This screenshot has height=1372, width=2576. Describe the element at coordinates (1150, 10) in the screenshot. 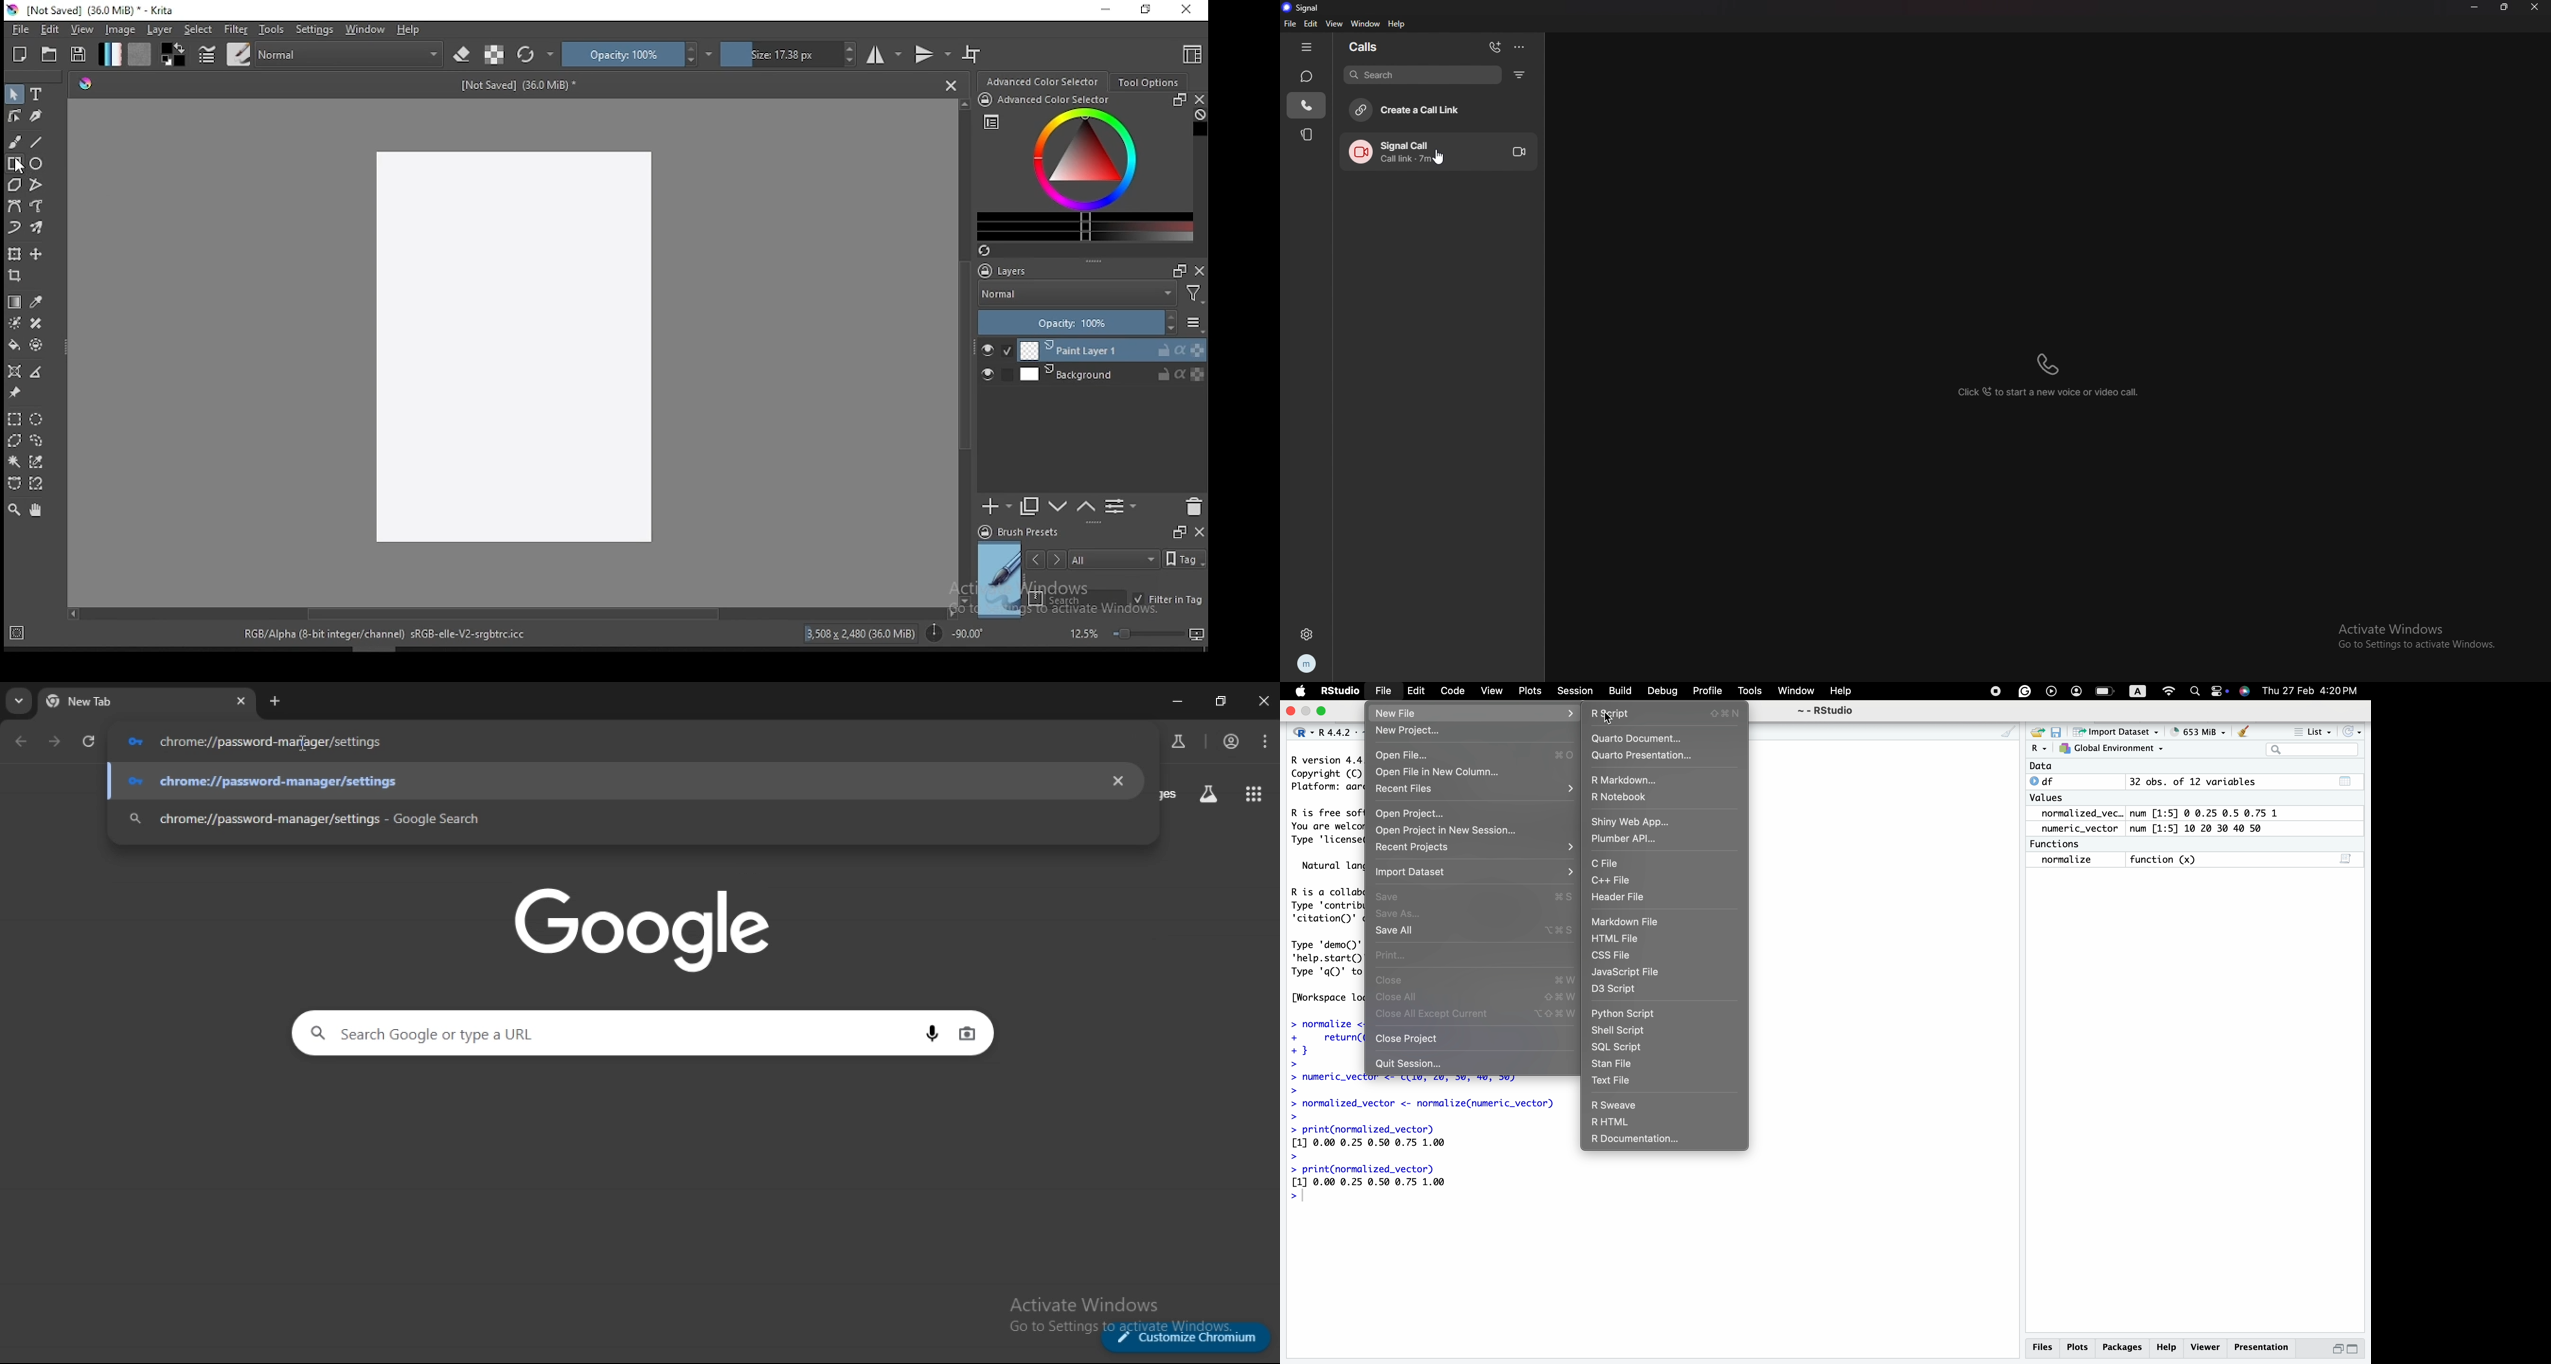

I see `restore` at that location.